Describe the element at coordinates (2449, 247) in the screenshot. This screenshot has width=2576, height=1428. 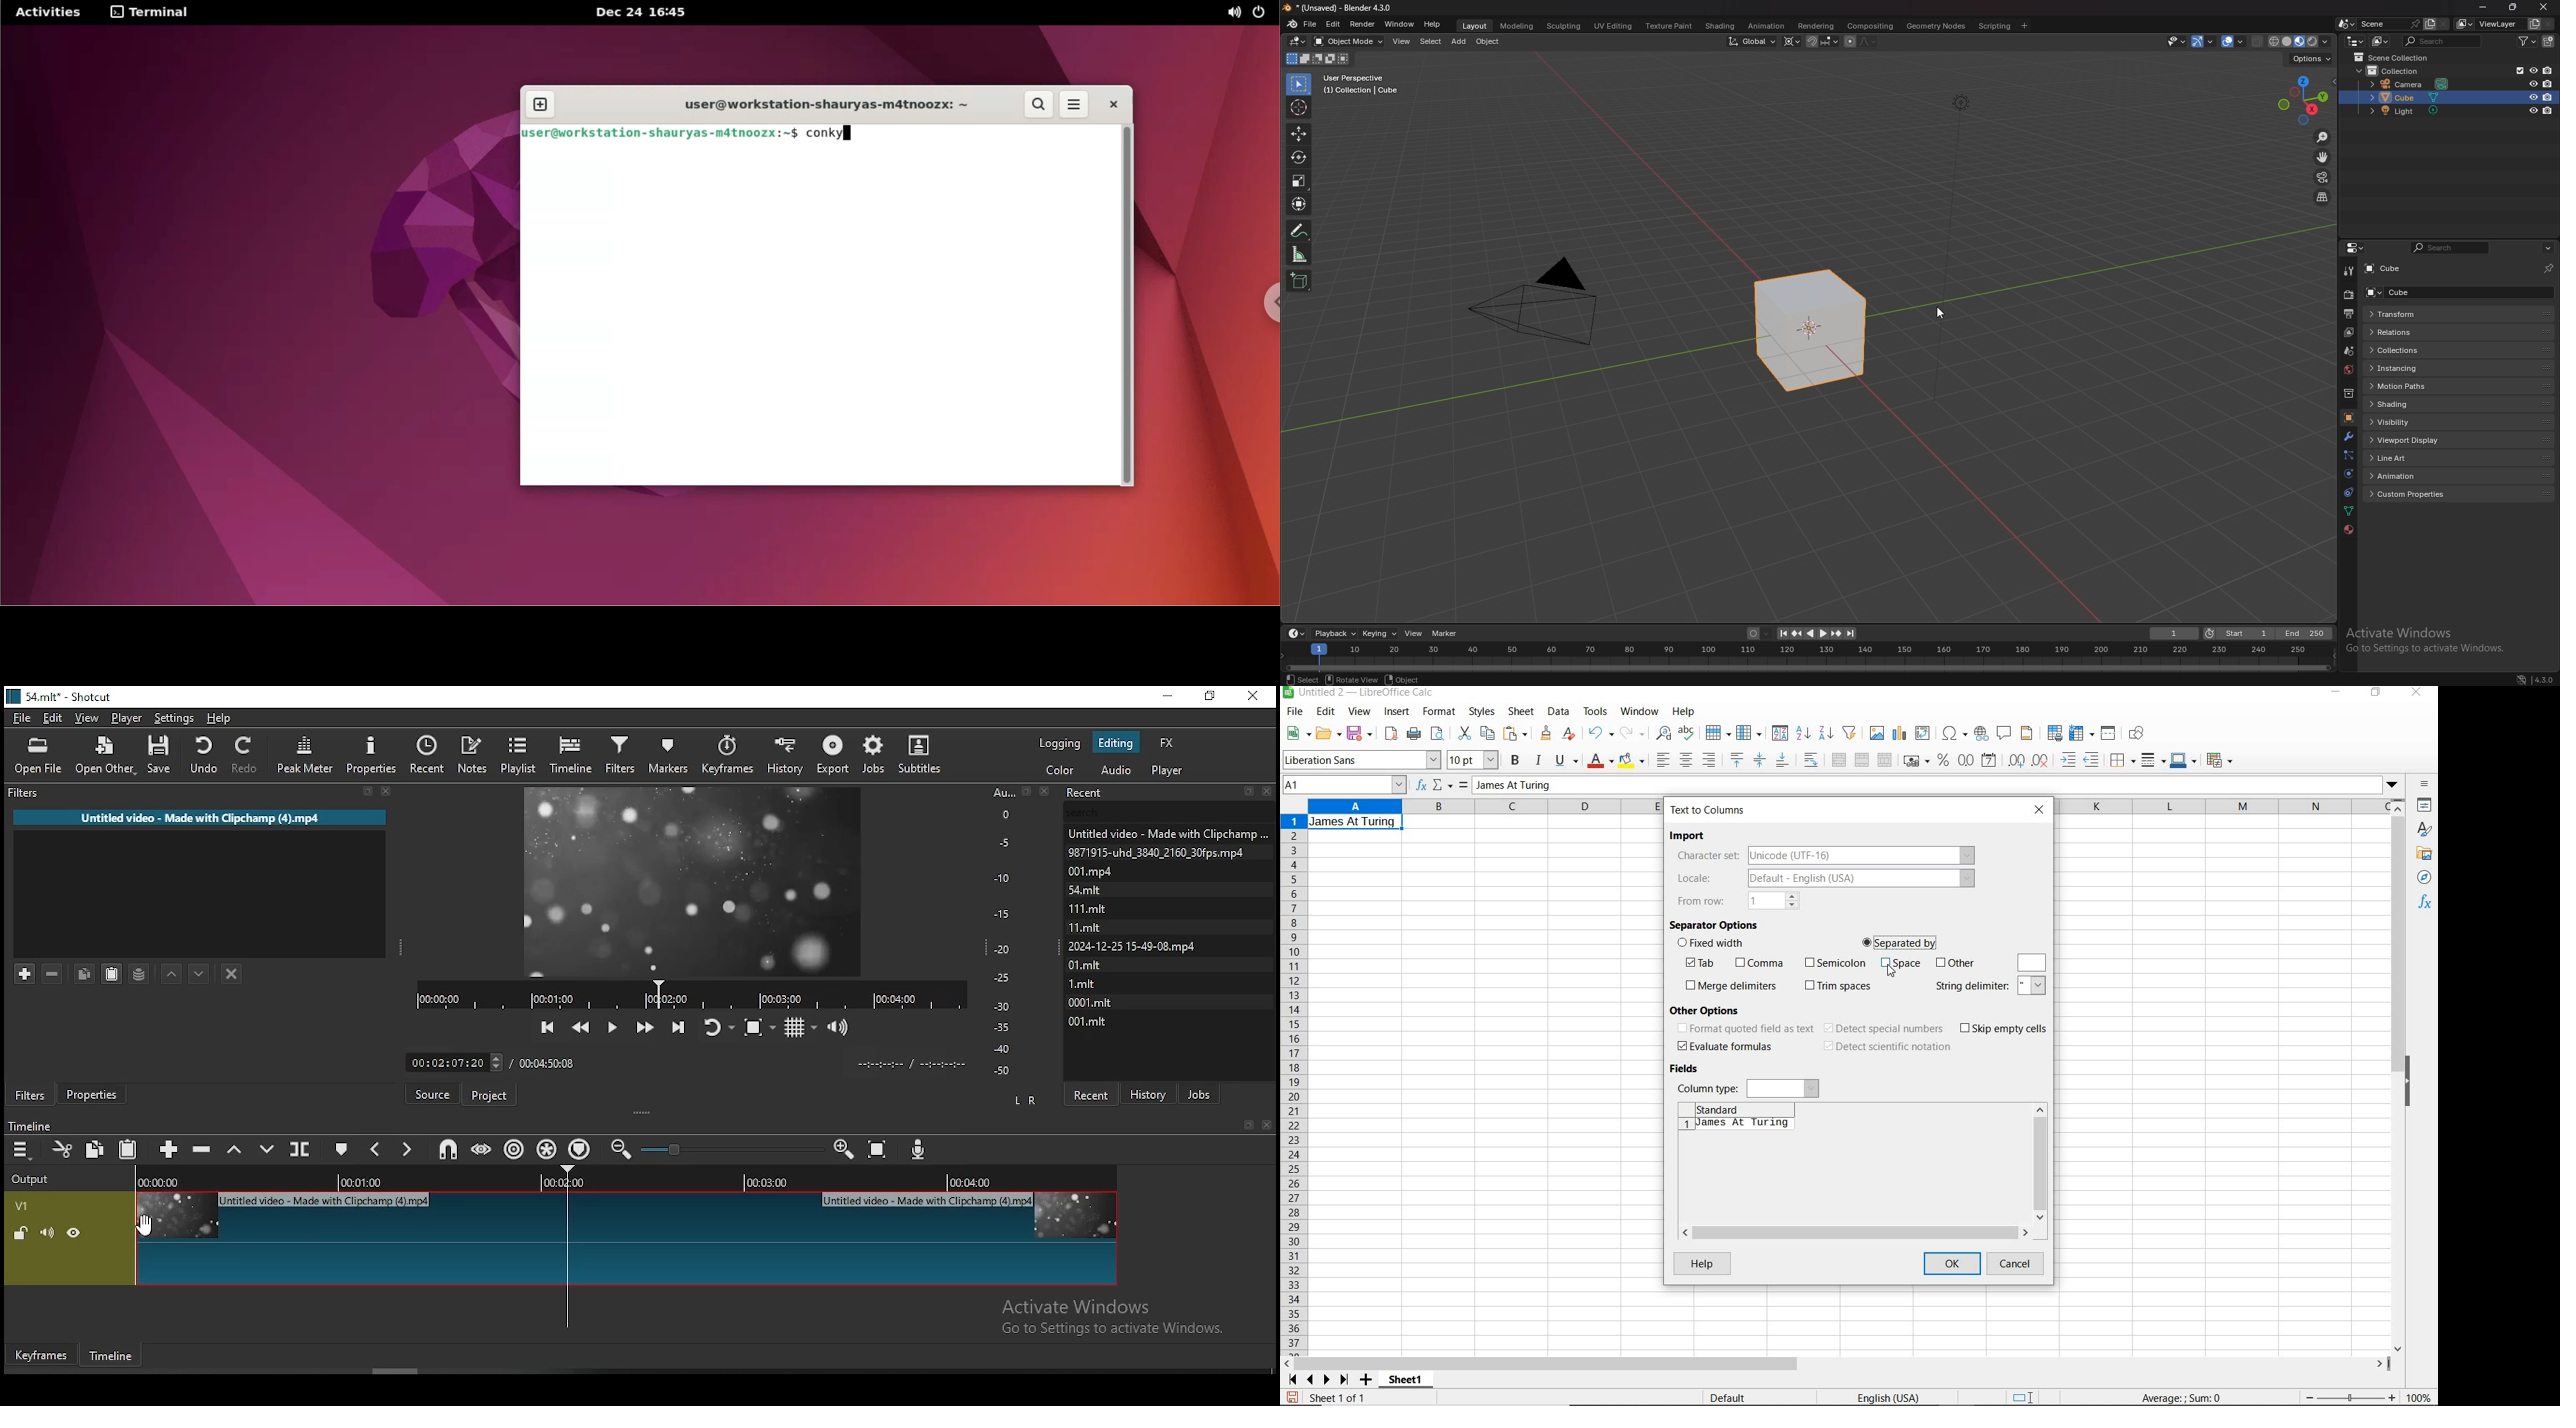
I see `search` at that location.